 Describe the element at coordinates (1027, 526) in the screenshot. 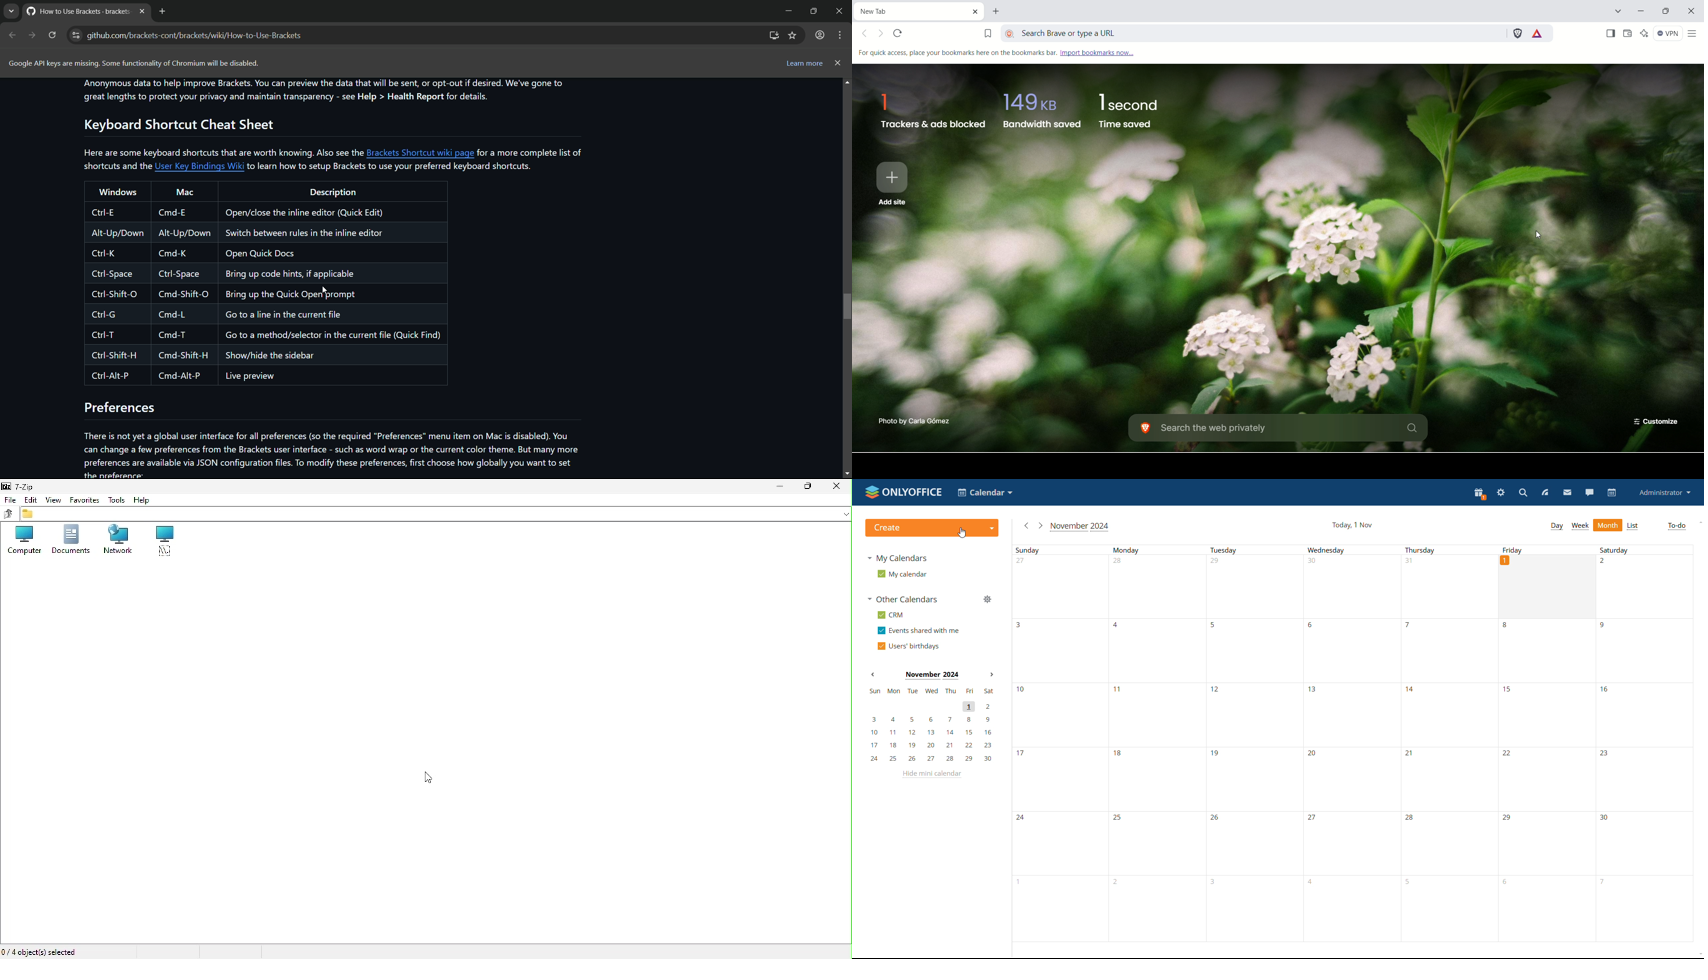

I see `go to previous month` at that location.